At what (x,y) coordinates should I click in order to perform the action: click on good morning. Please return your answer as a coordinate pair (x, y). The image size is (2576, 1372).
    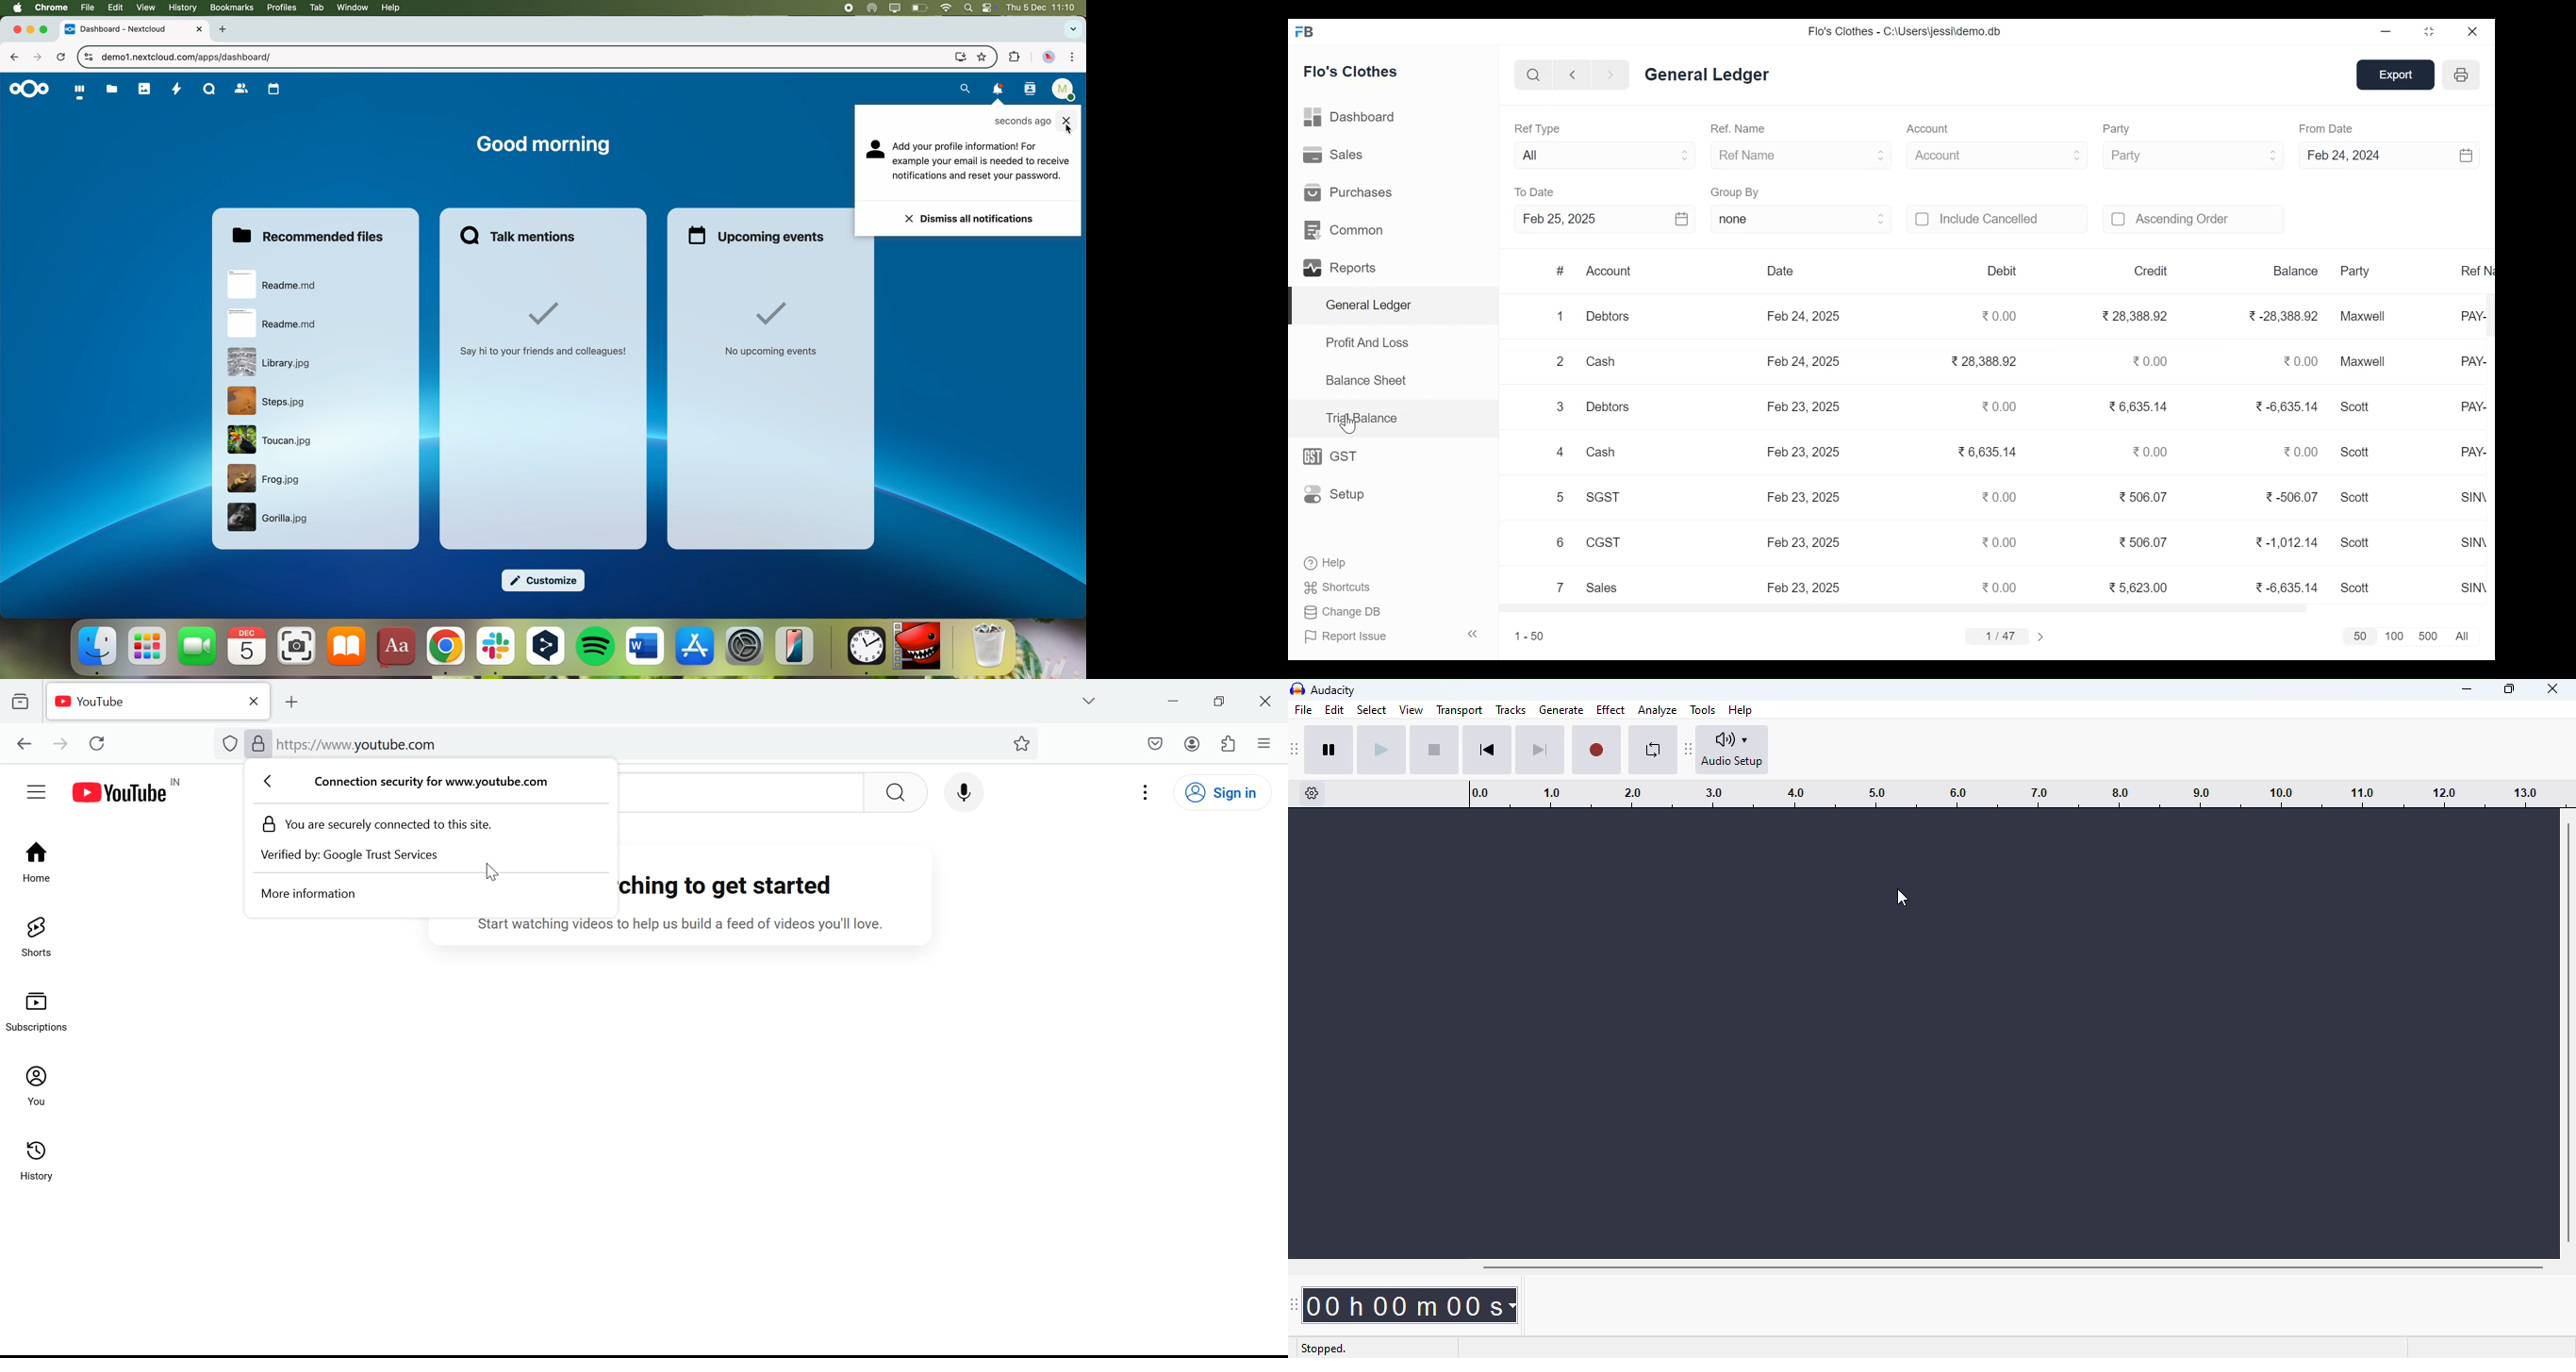
    Looking at the image, I should click on (542, 146).